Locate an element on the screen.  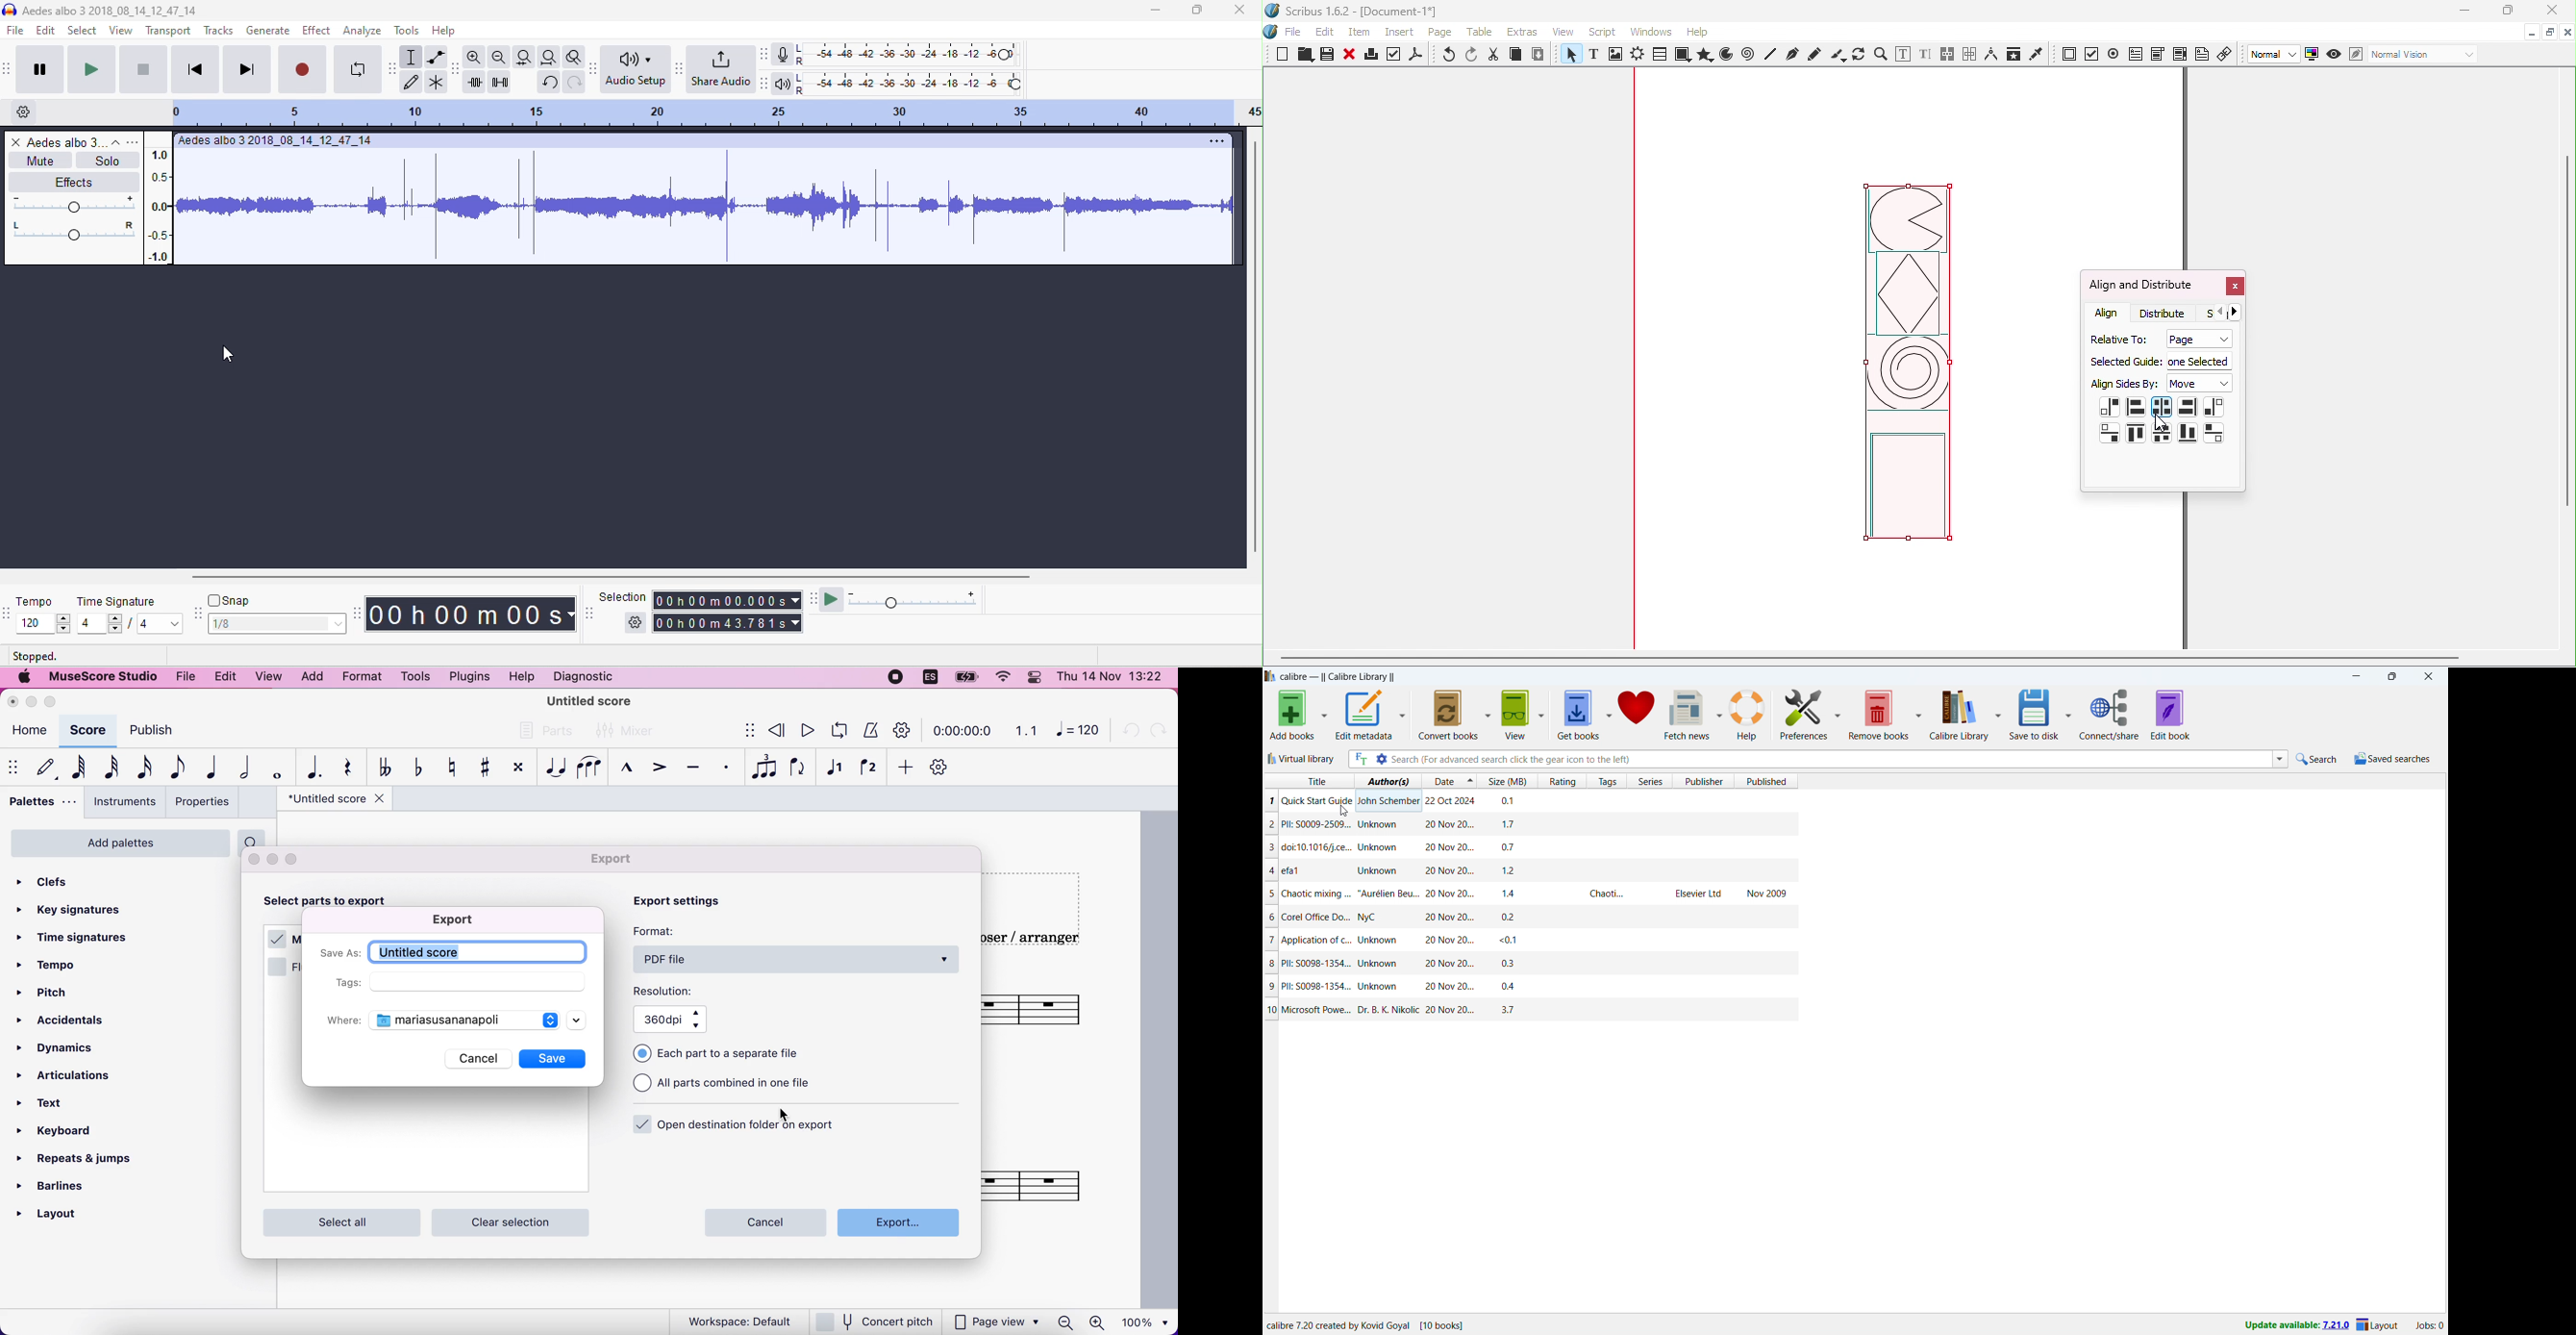
maximize is located at coordinates (297, 859).